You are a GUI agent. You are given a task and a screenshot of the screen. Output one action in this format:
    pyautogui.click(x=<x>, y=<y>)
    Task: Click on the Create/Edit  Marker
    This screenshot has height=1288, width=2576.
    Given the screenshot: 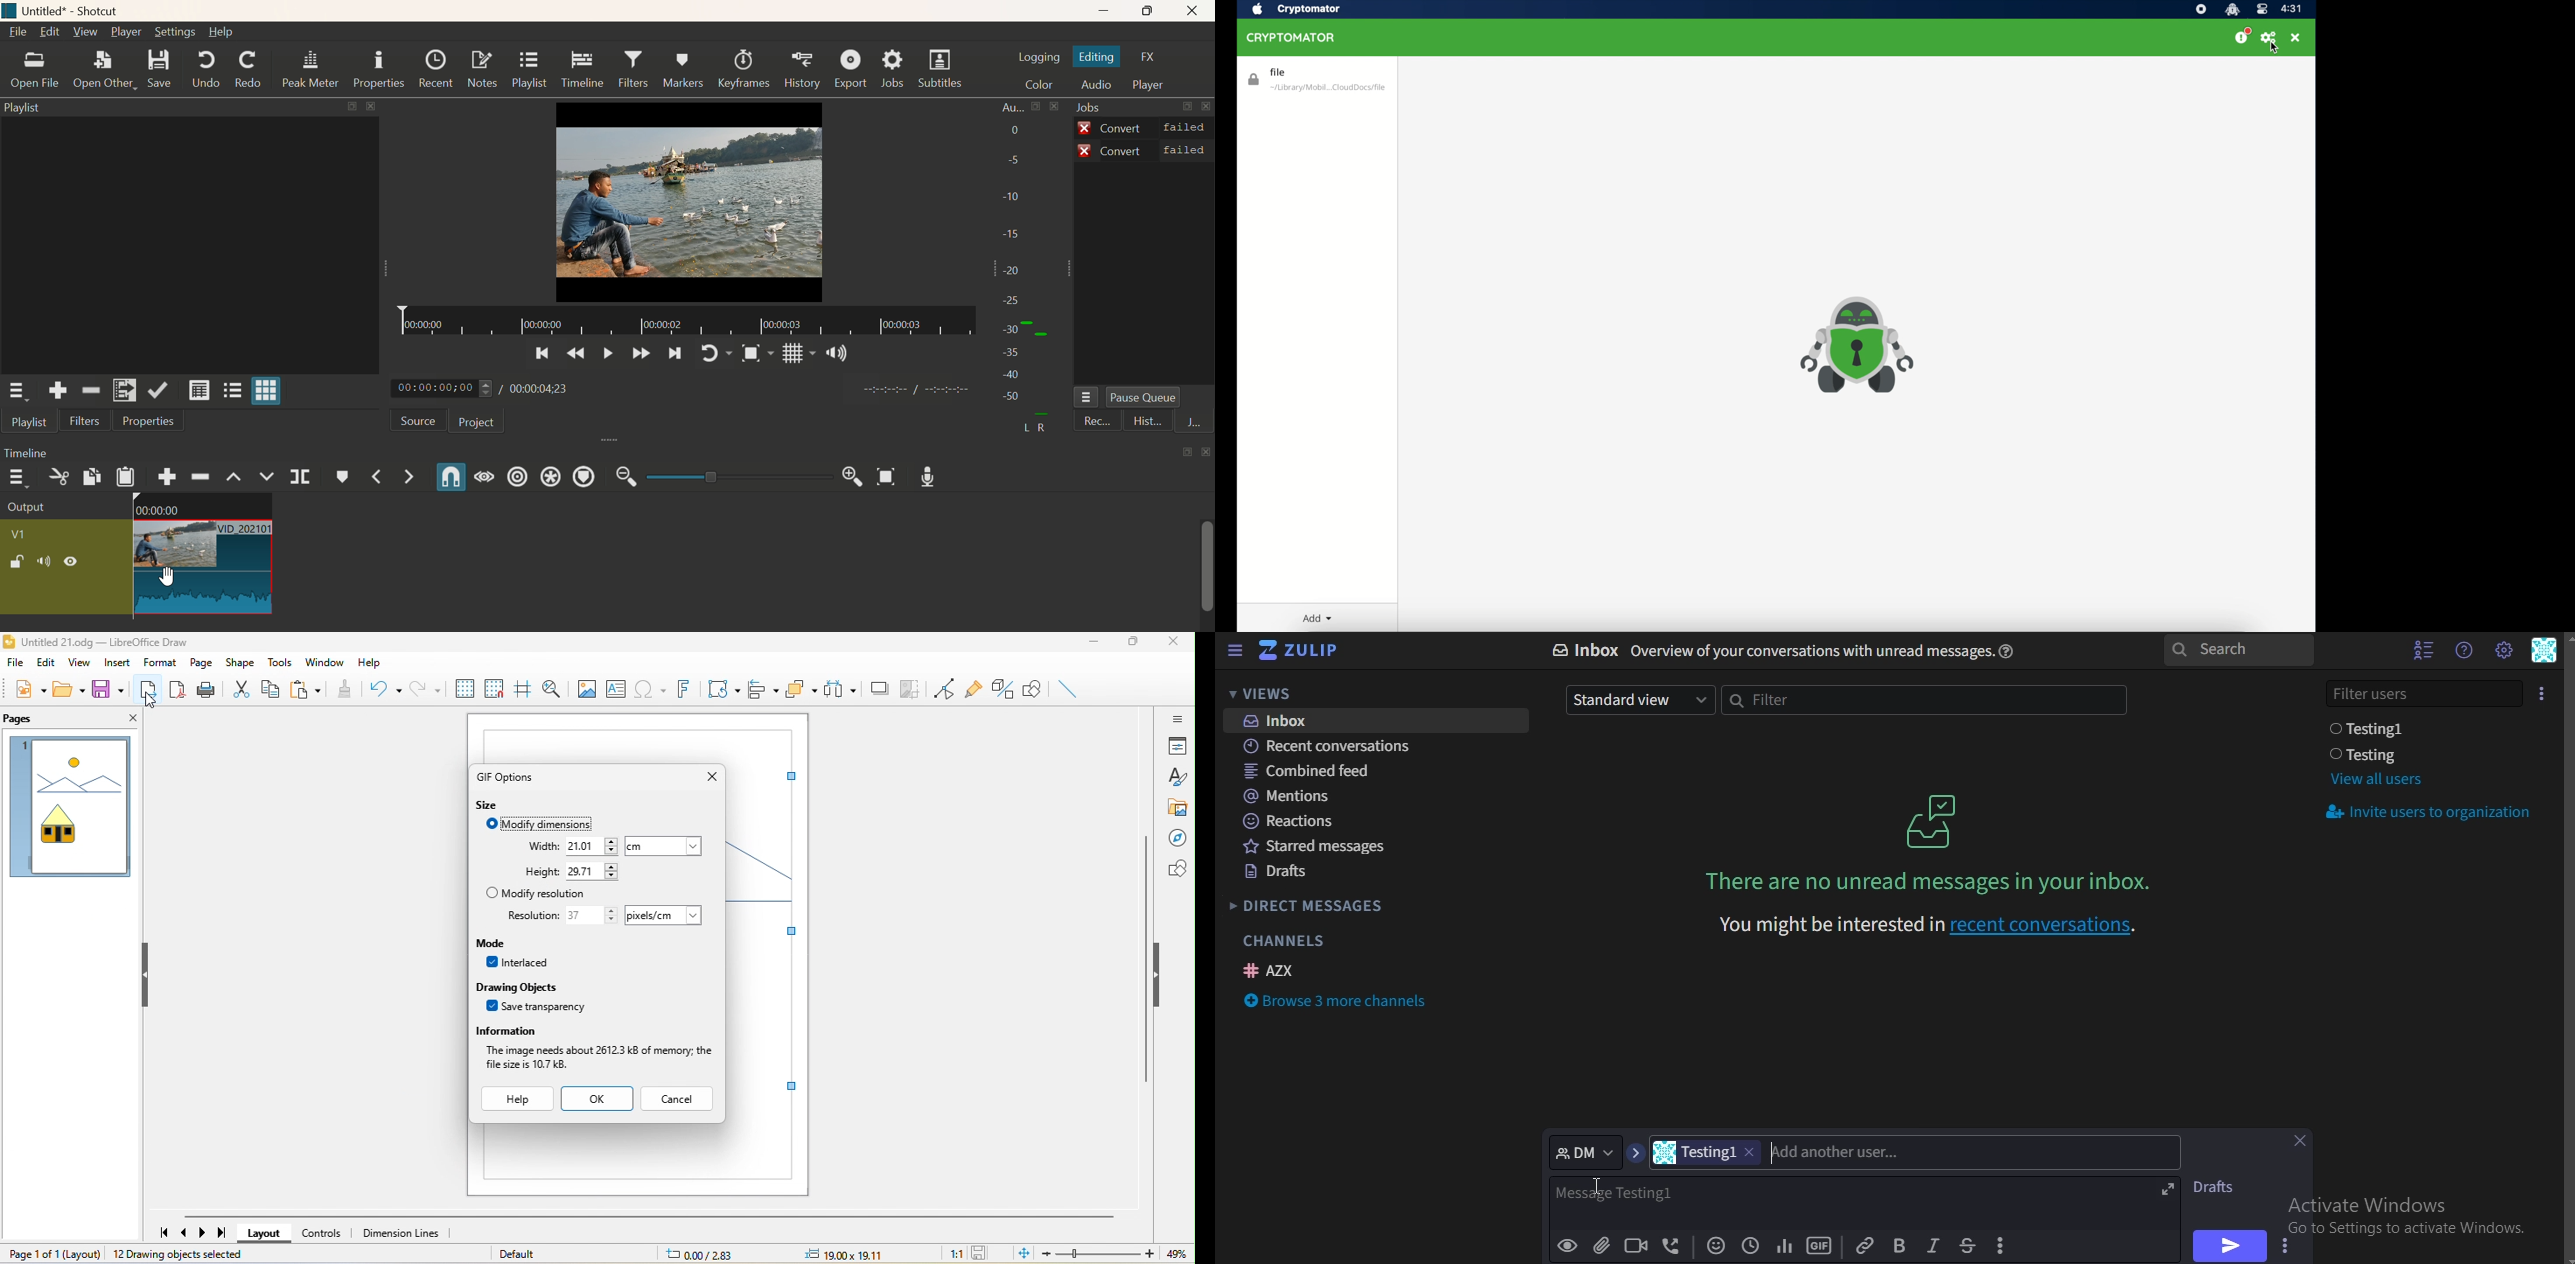 What is the action you would take?
    pyautogui.click(x=343, y=479)
    